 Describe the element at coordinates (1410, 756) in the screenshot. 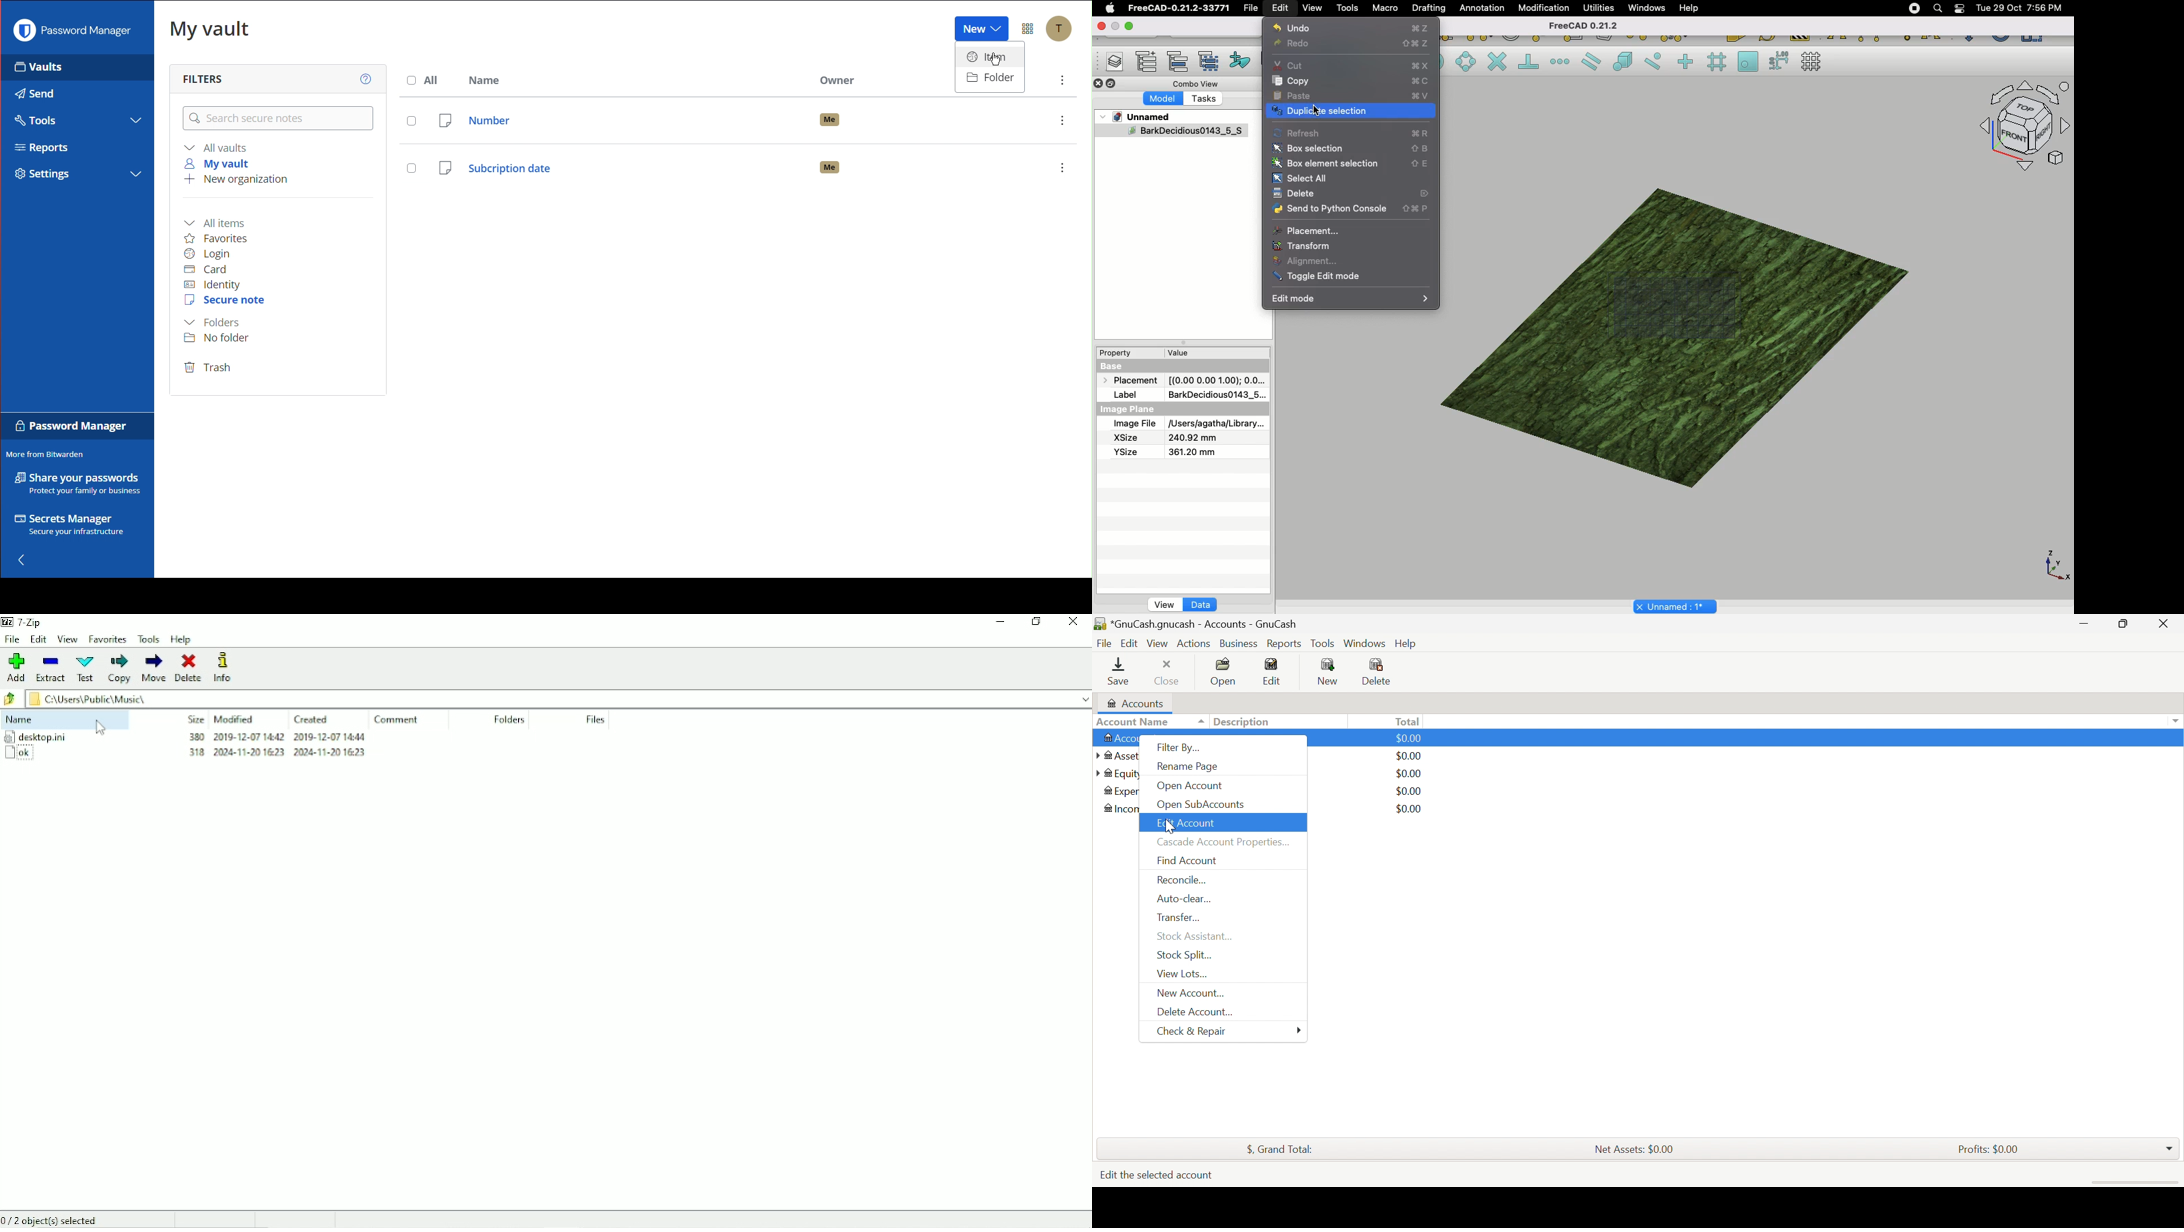

I see `$0.00` at that location.